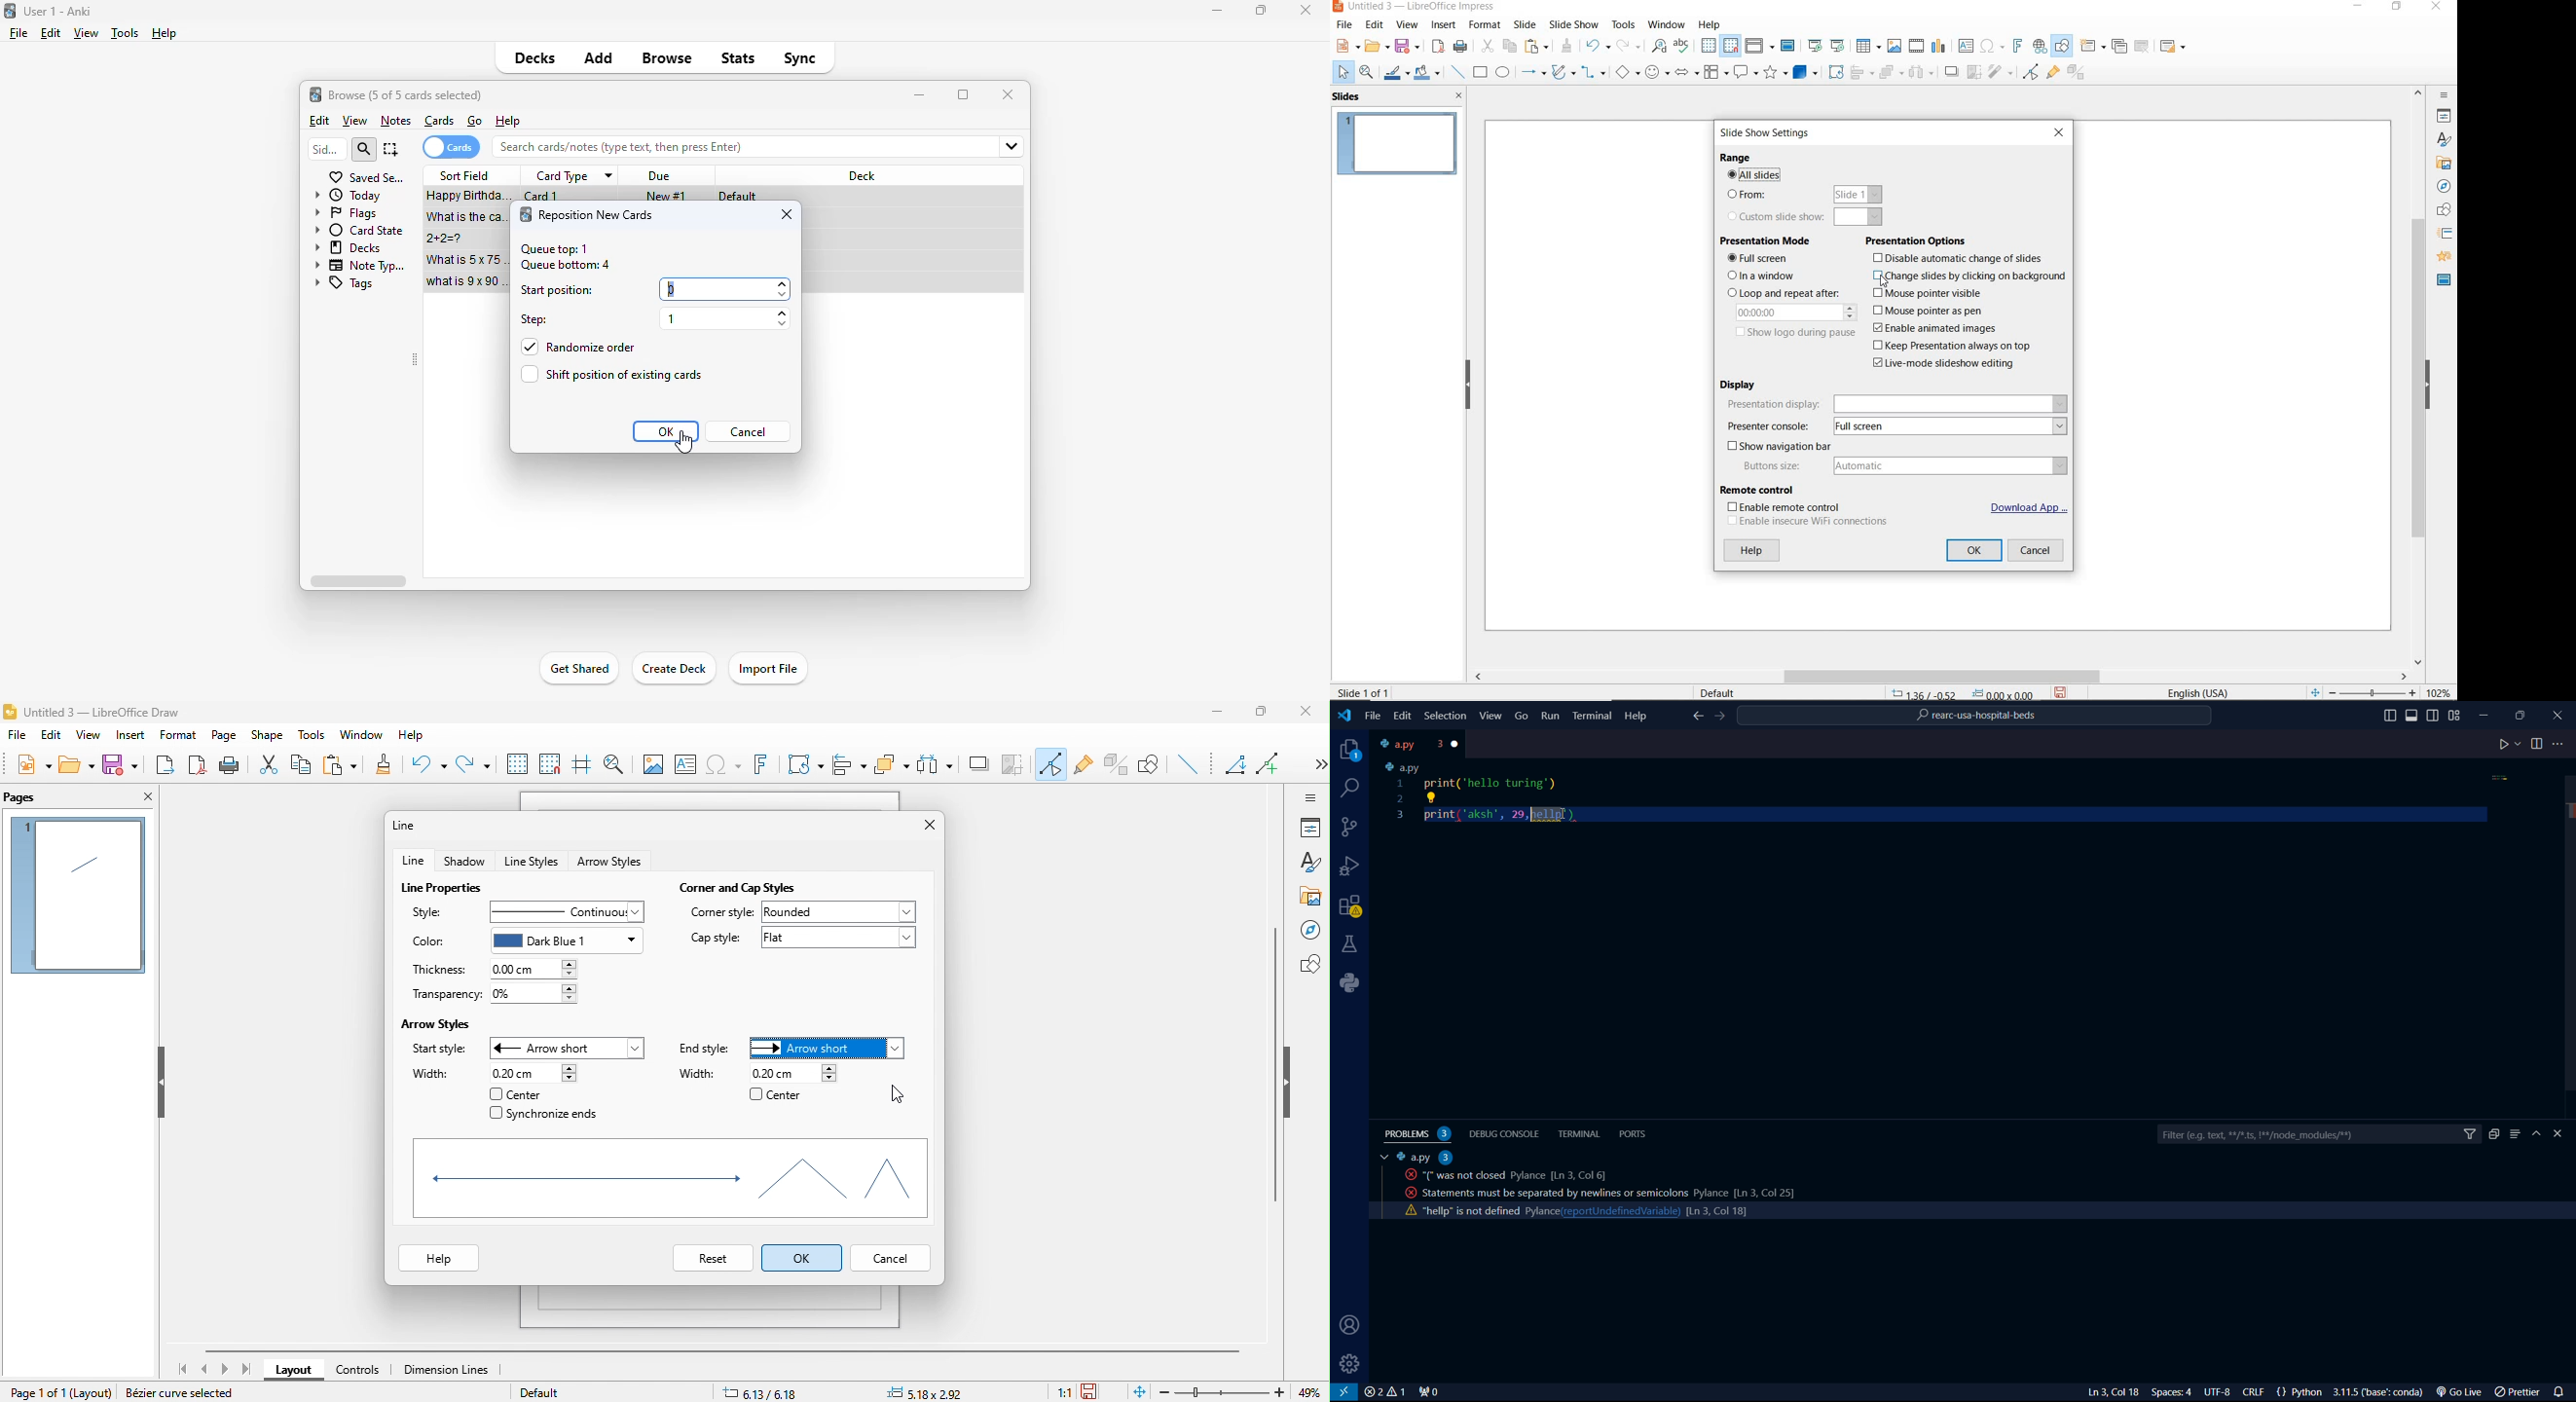 Image resolution: width=2576 pixels, height=1428 pixels. I want to click on end style, so click(709, 1049).